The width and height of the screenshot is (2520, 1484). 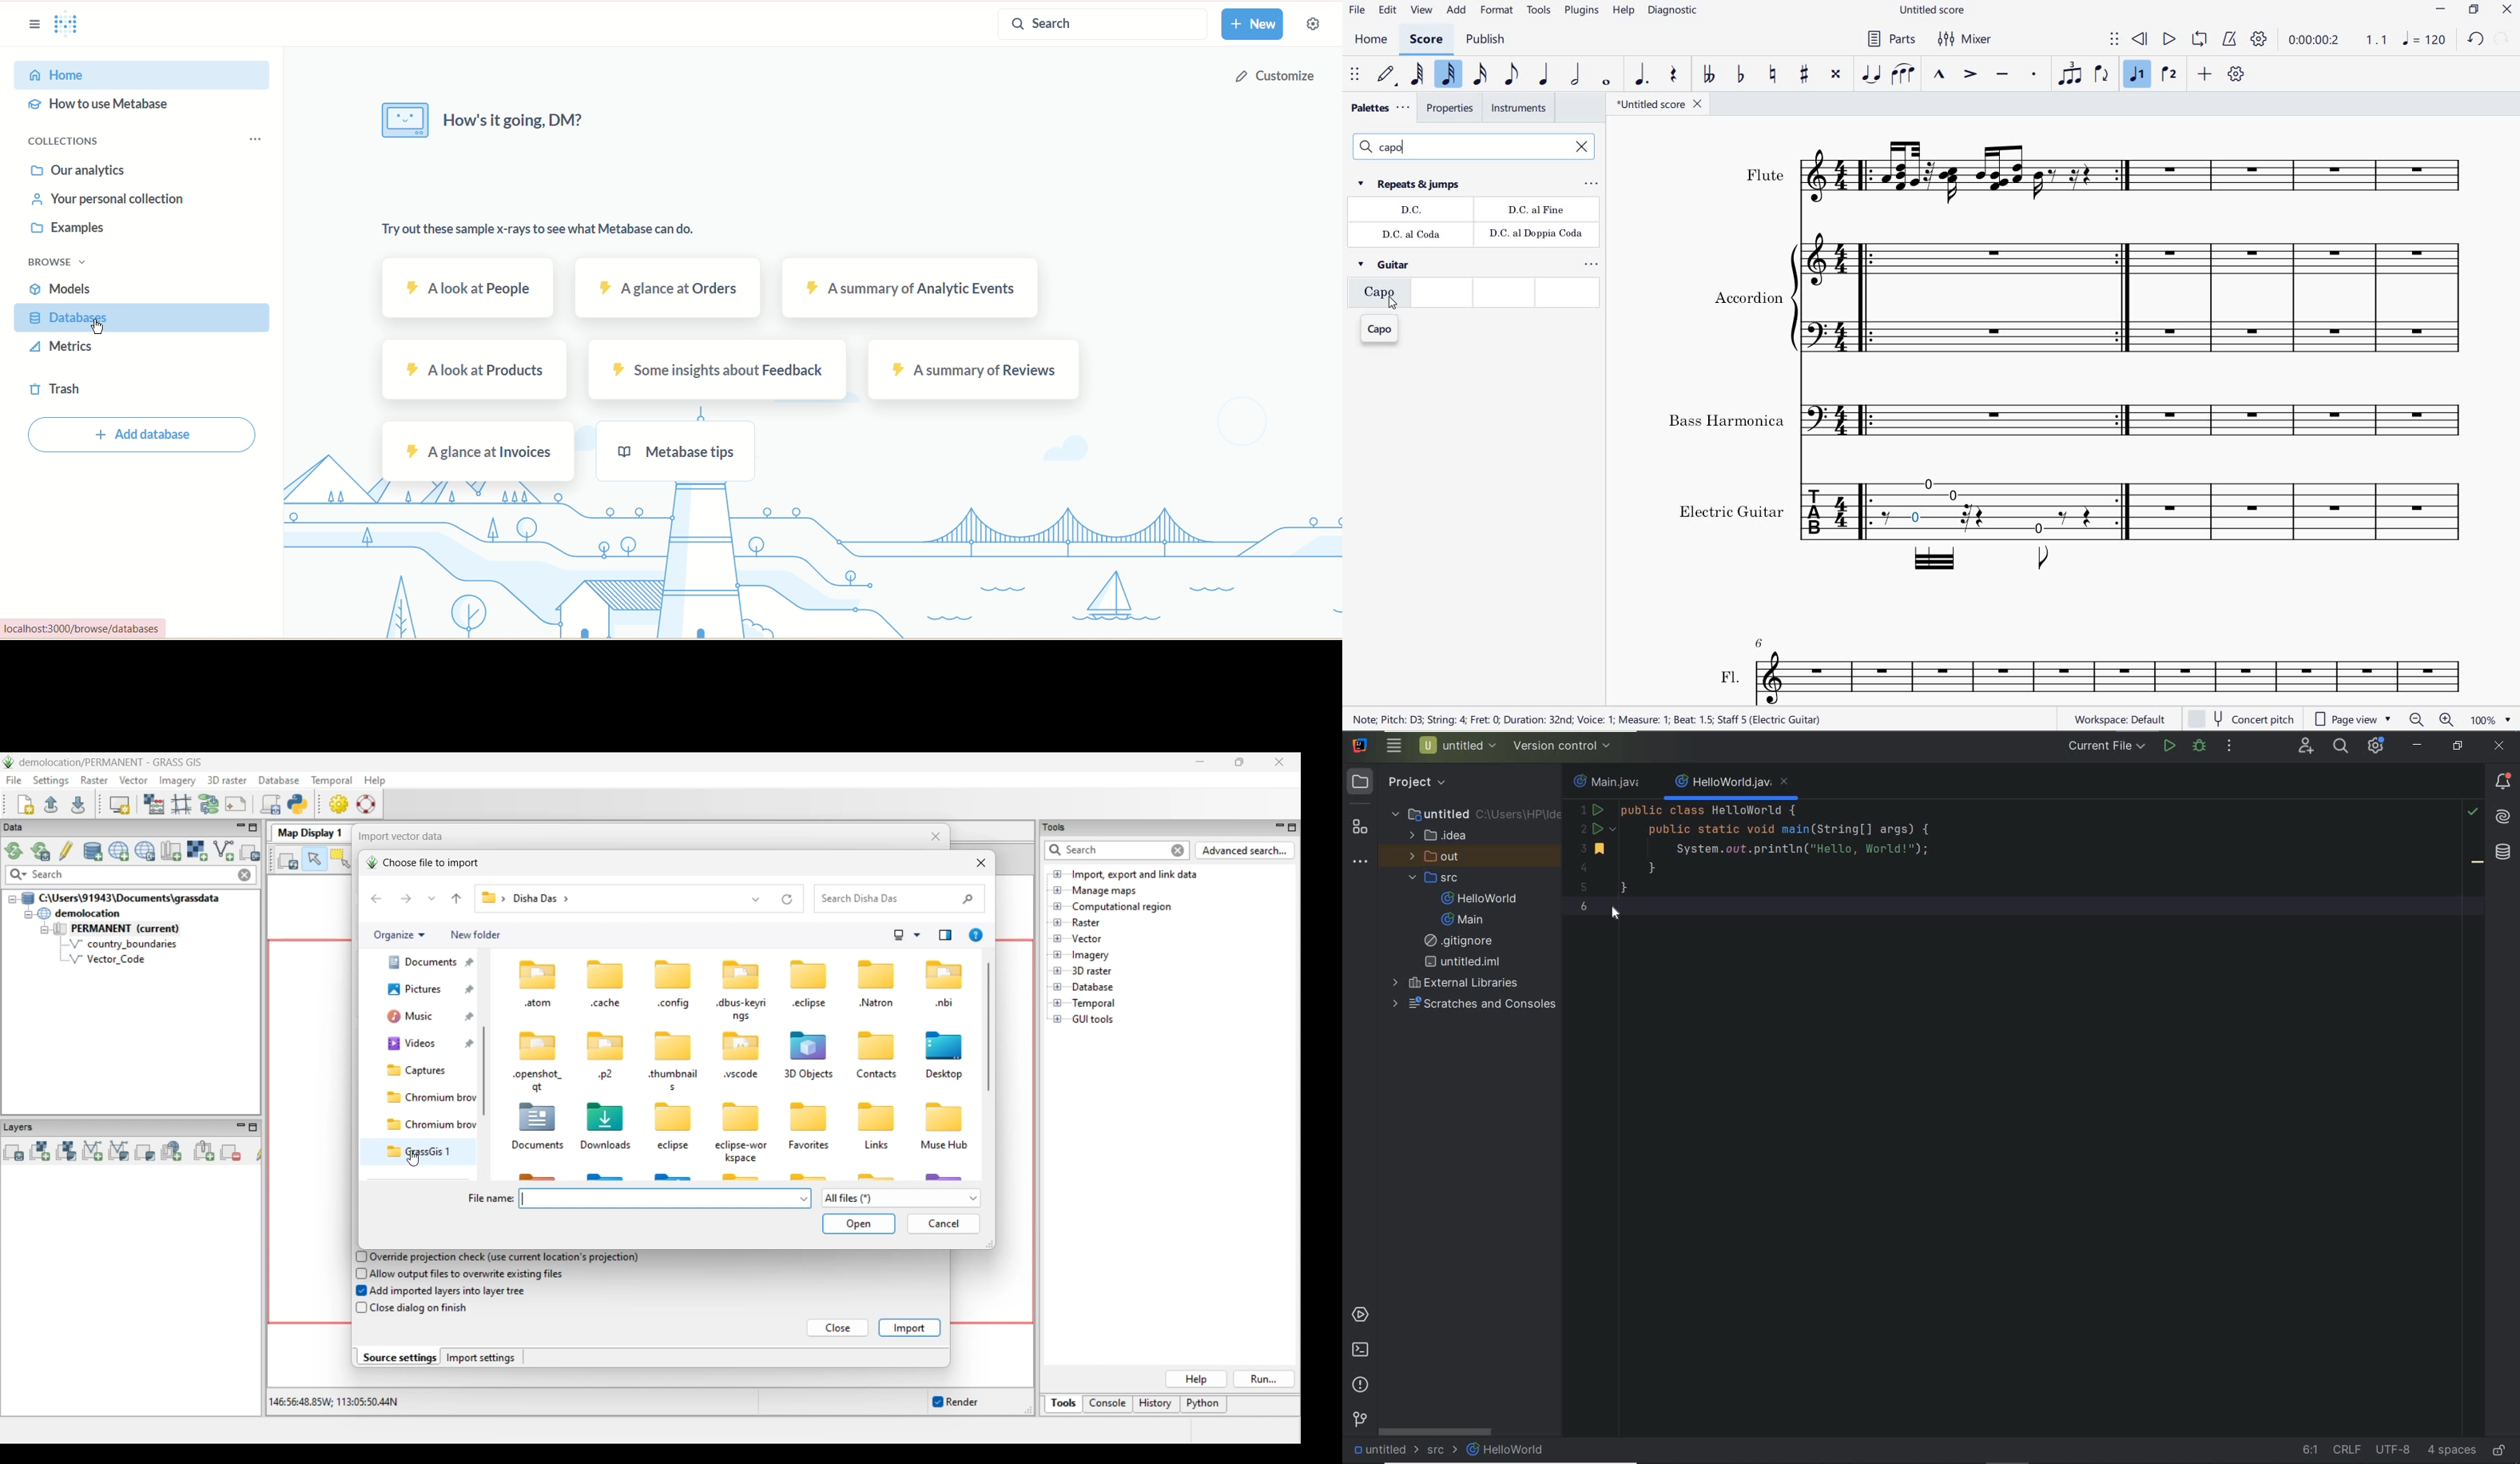 What do you see at coordinates (1480, 73) in the screenshot?
I see `16th note` at bounding box center [1480, 73].